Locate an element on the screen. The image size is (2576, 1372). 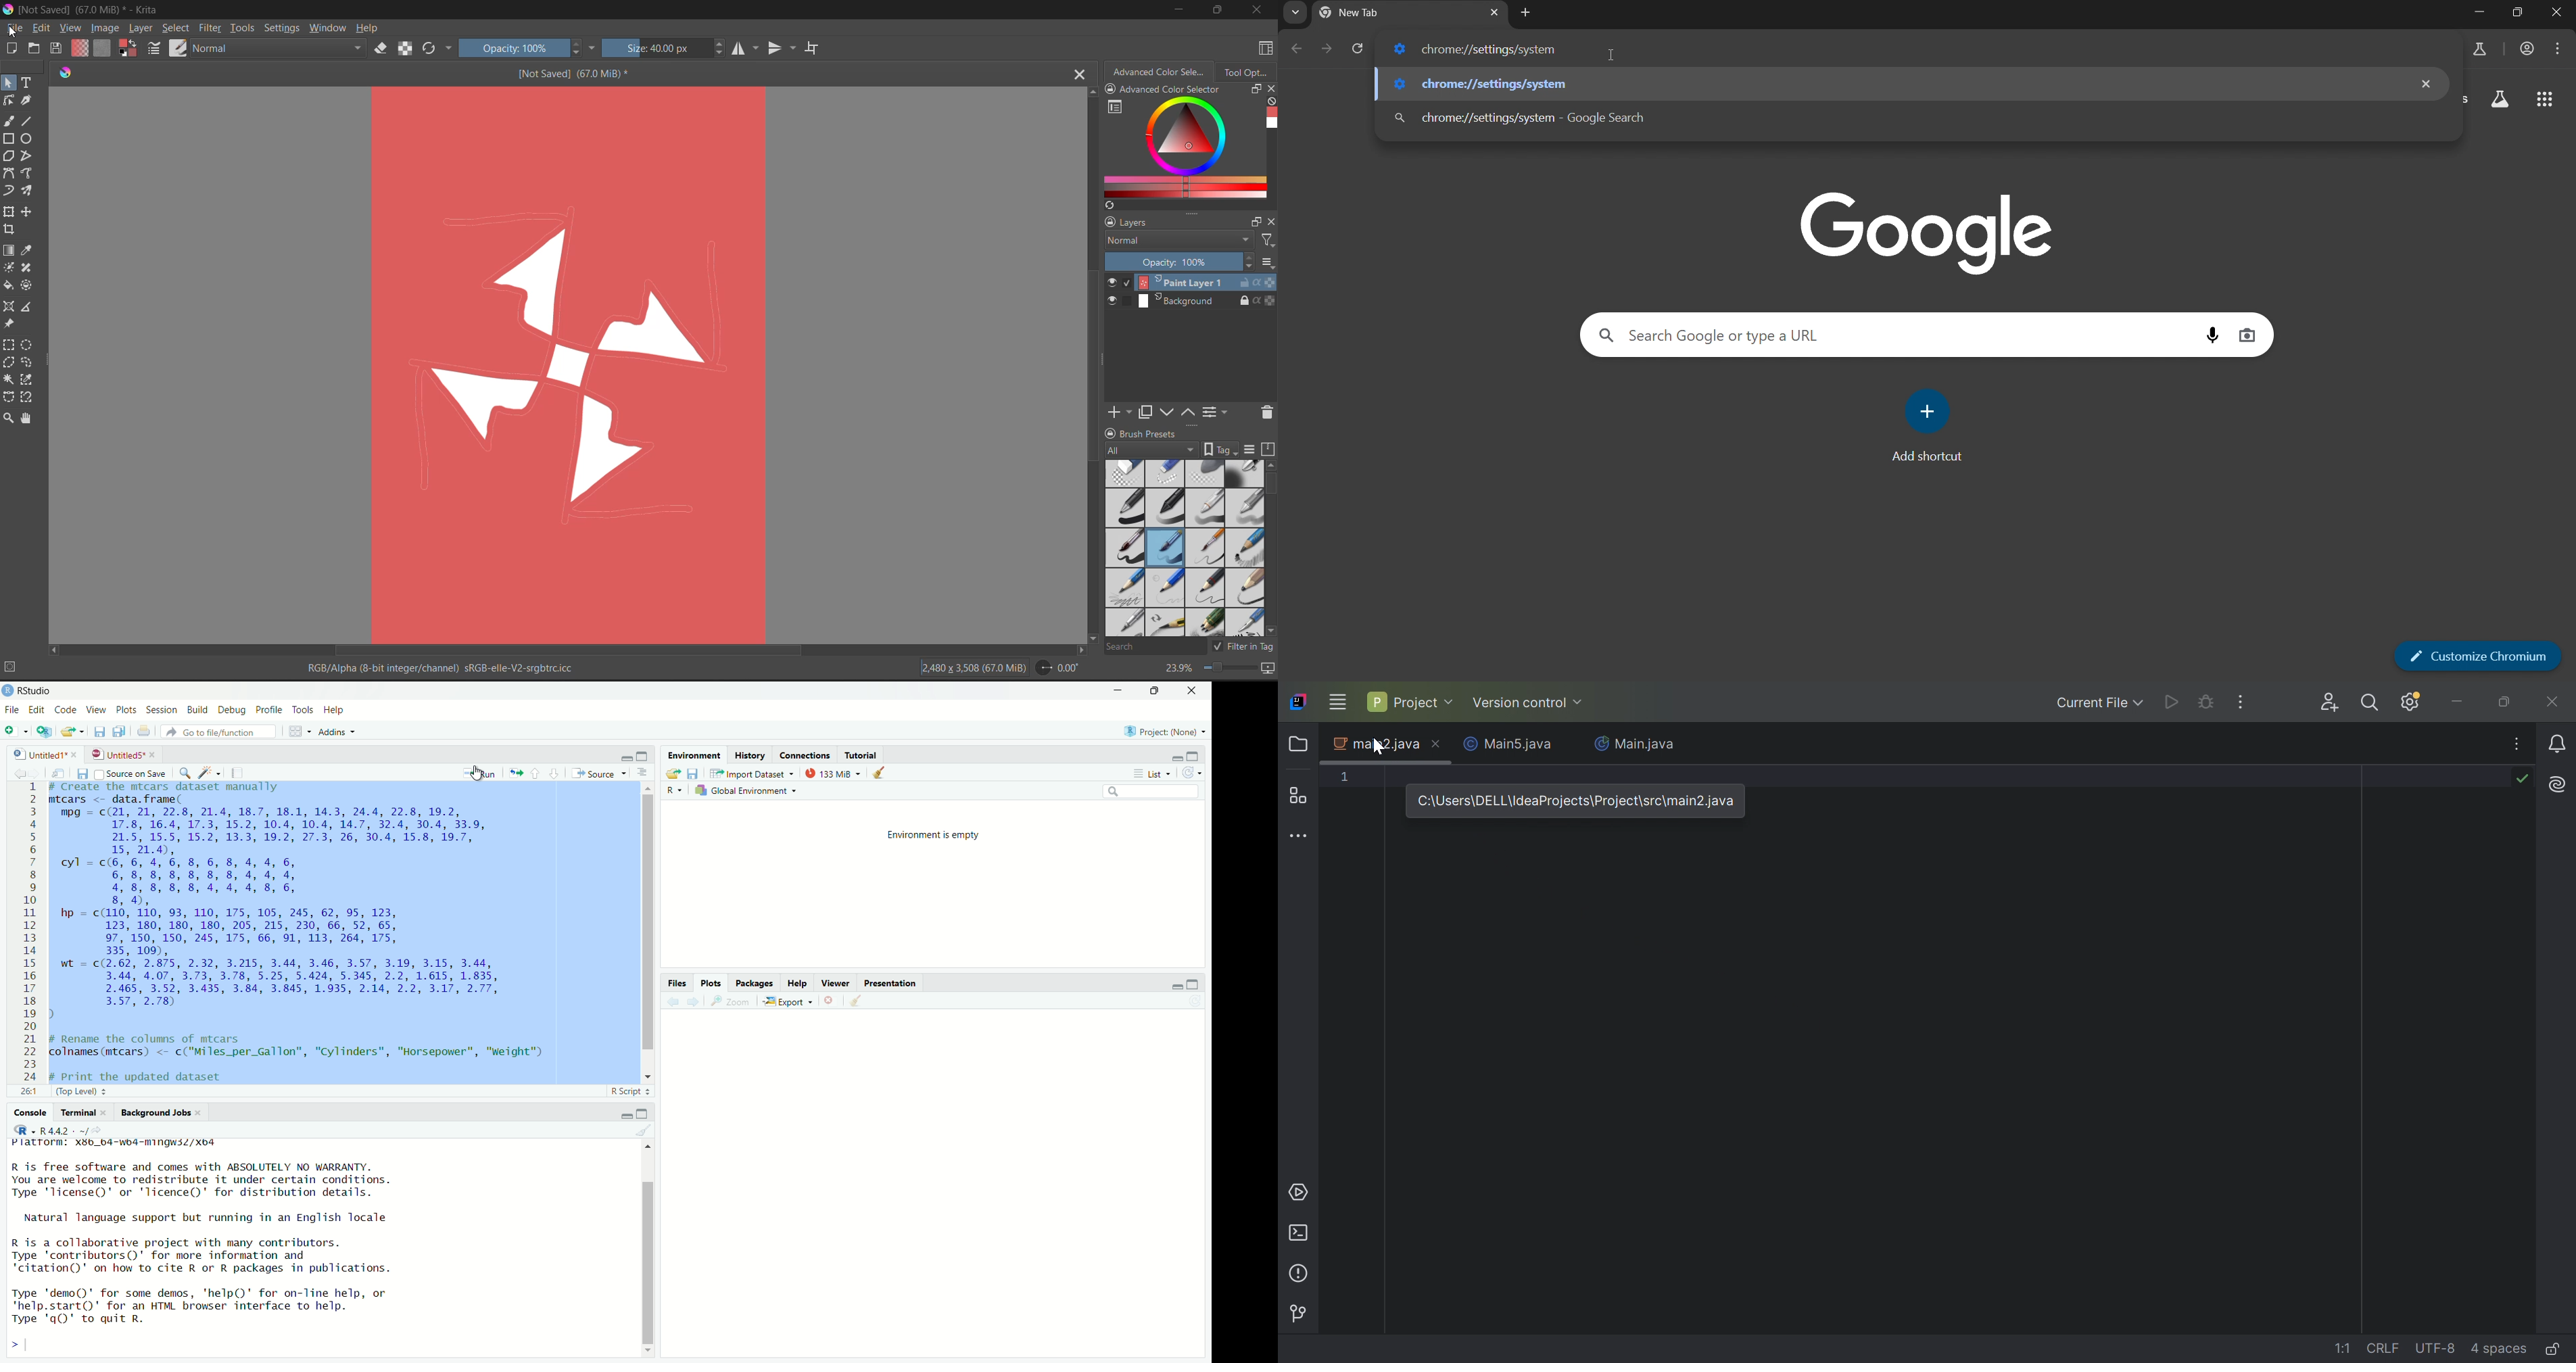
1 # Create the mtcars dataset manually

2 mtcars <- data.frame(

BE mpg = c(21, 21, 22.8, 21.4, 18.7, 18.1, 14.3, 24.4, 22.8, 19.2,

4 17.8, 16.4, 17.3, 15.2, 10.4, 10.4, 14.7, 32.4, 30.4, 33.9,
5 21.5, 15.5, 15.2, 13.3, 19.2, 27.3, 26, 30.4, 15.8, 19.7,

6 15, 21.4),

7 cyl = c(6, 6, 4, 6, 8, 6, 8, 4, 4, 6,

8 6, 8, 8, 8, 8, 8, 8, 4, 4, 4,

9 4,8,8,8,8,4,4,4,8,6,

10 8, 4),

11 hp = c(110, 110, 93, 110, 175, 105, 245, 62, 95, 123,

12 123, 180, 180, 180, 205, 215, 230, 66, 52, 65, I

13 97, 150, 150, 245, 175, 66, 91, 113, 264, 175,

14 335, 109),

15 wt = c(2.62, 2.875, 2.32, 3.215, 3.44, 3.46, 3.57, 3.19, 3.15, 3.44,
16 3.44, 4.07, 3.73, 3.78, 5.25, 5.424, 5.345, 2.2, 1.615, 1.835,
17 2.465, 3.52, 3.435, 3.84, 3.845, 1.935, 2.14, 2.2, 3.17, 2.77,
18 3.57, 2.78)

19 )

20

21 # Rename the columns of mtcars

22 colnames(mtcars) <- c("Miles_per_Gallon", "Cylinders", "Horsepower", "weight")
23

TIE ER Py, is located at coordinates (303, 933).